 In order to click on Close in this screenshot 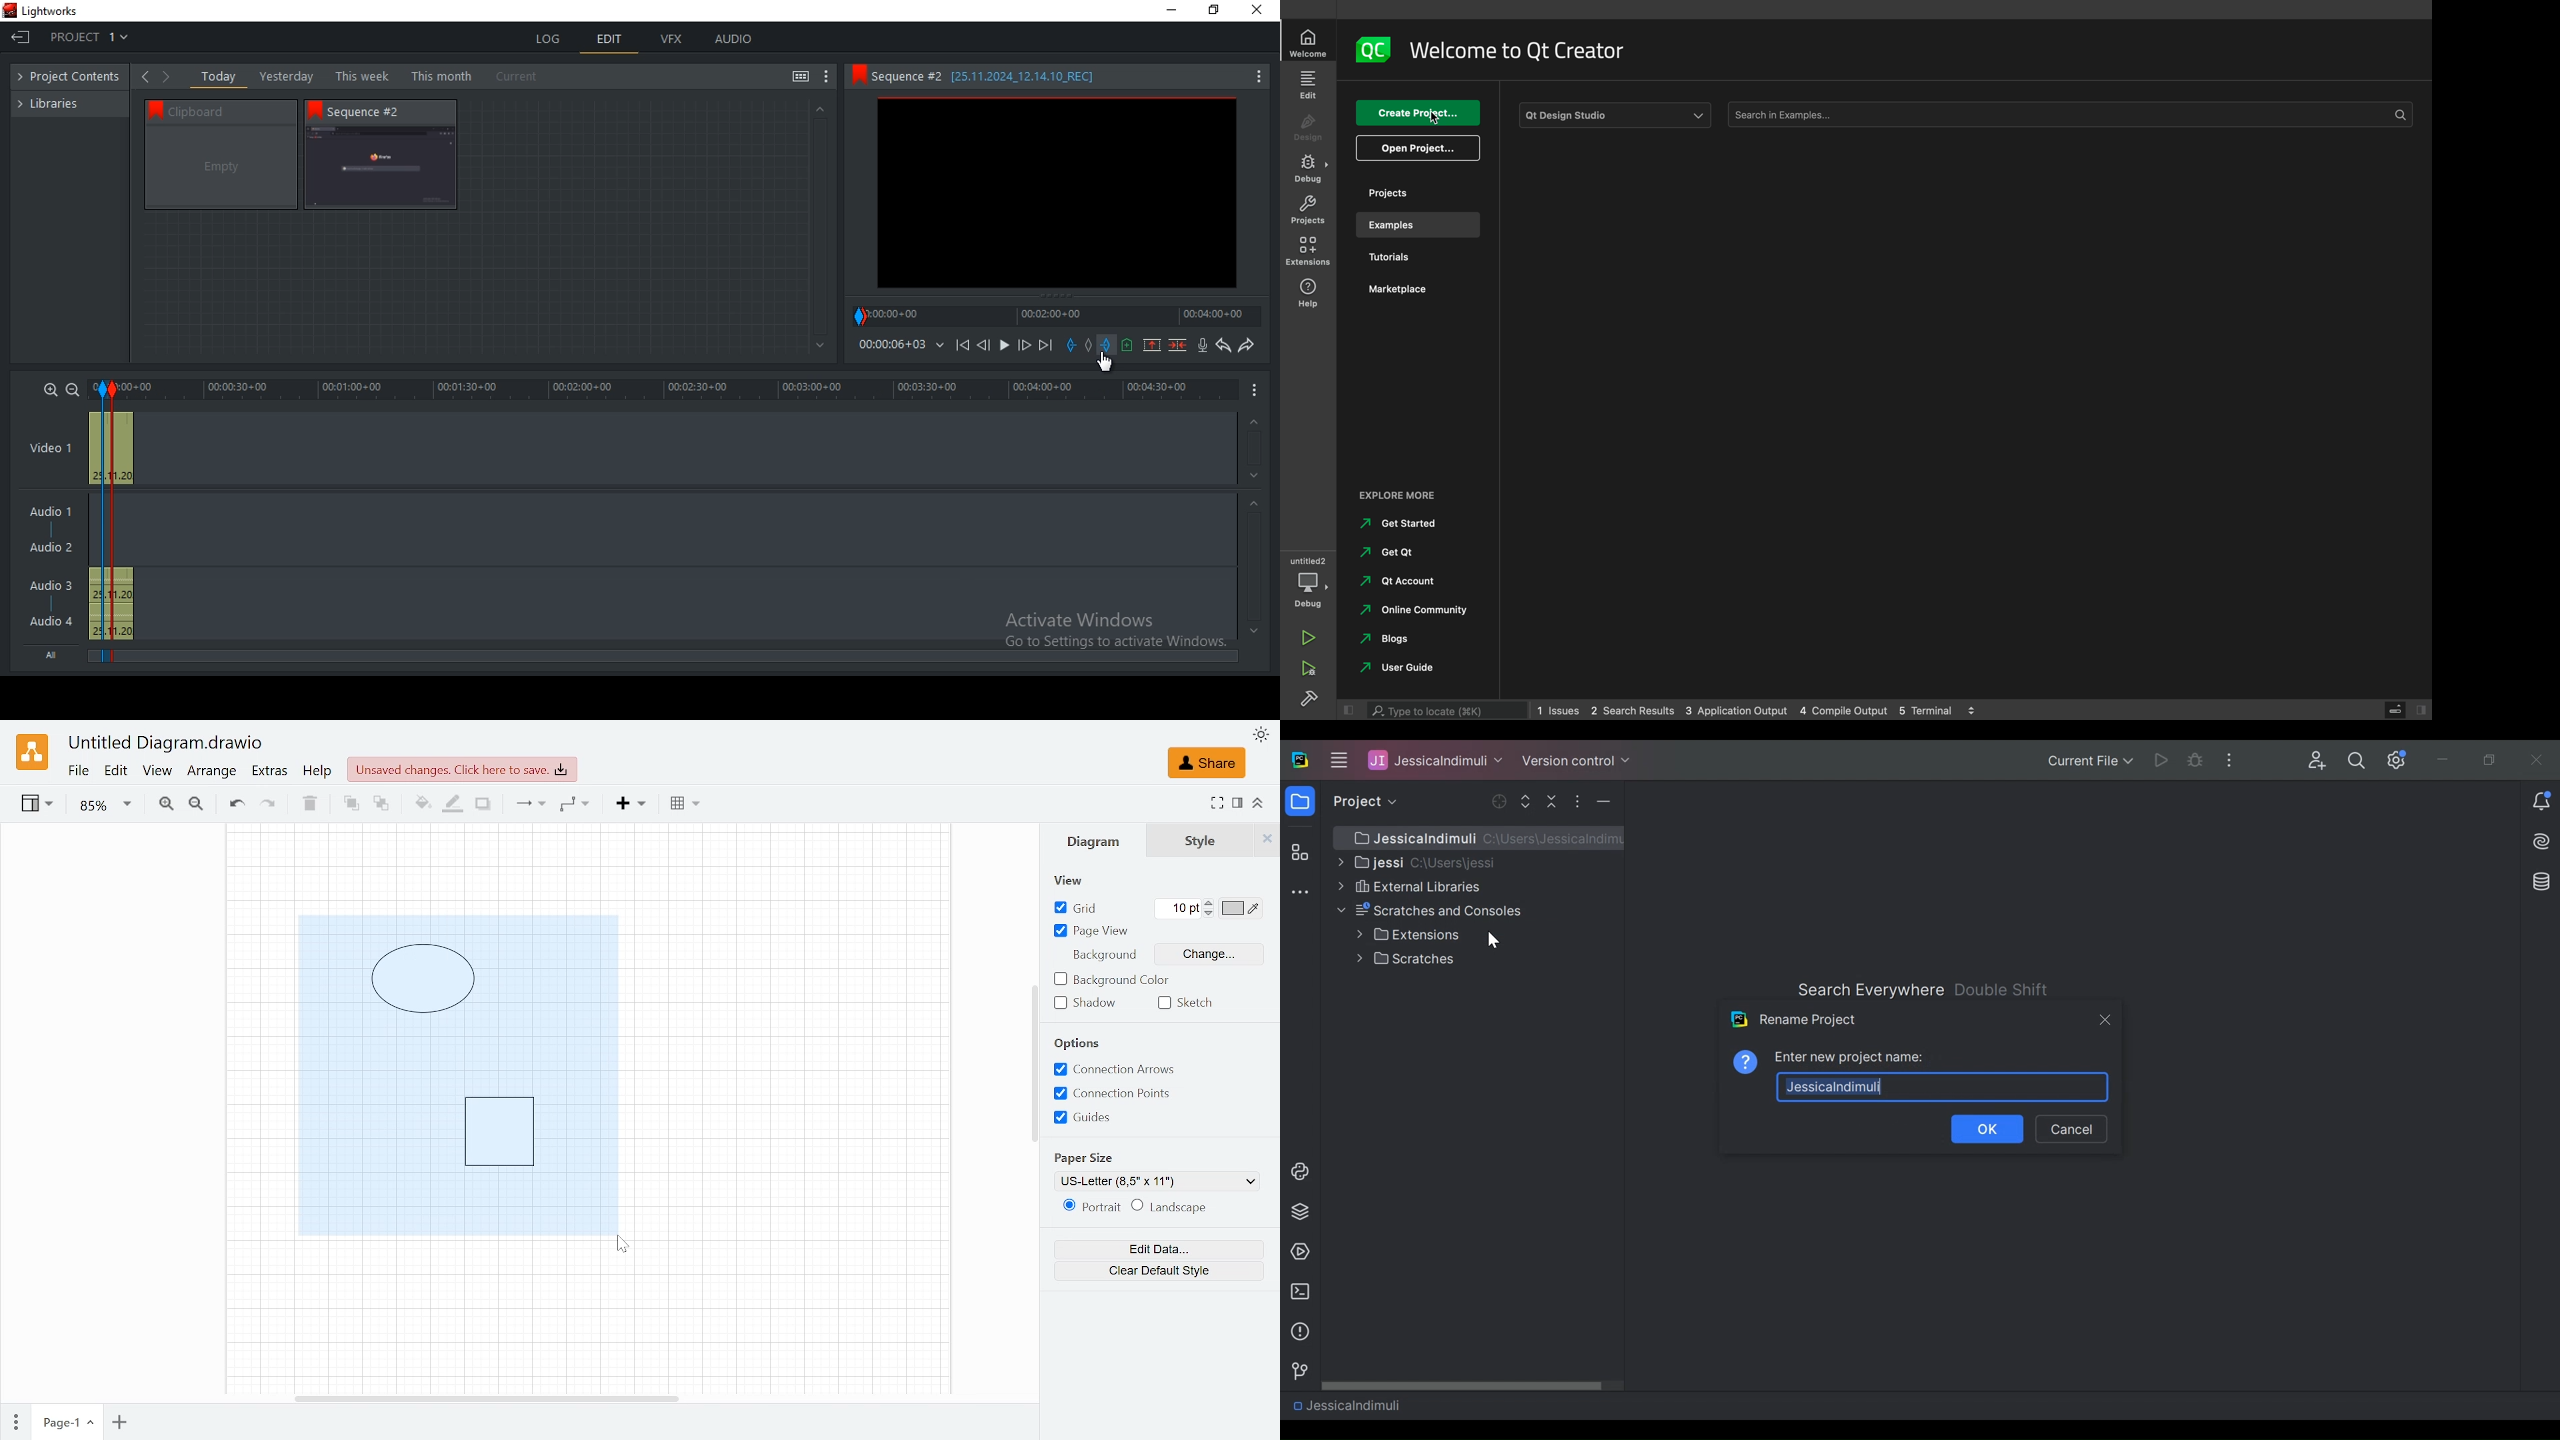, I will do `click(2103, 1019)`.